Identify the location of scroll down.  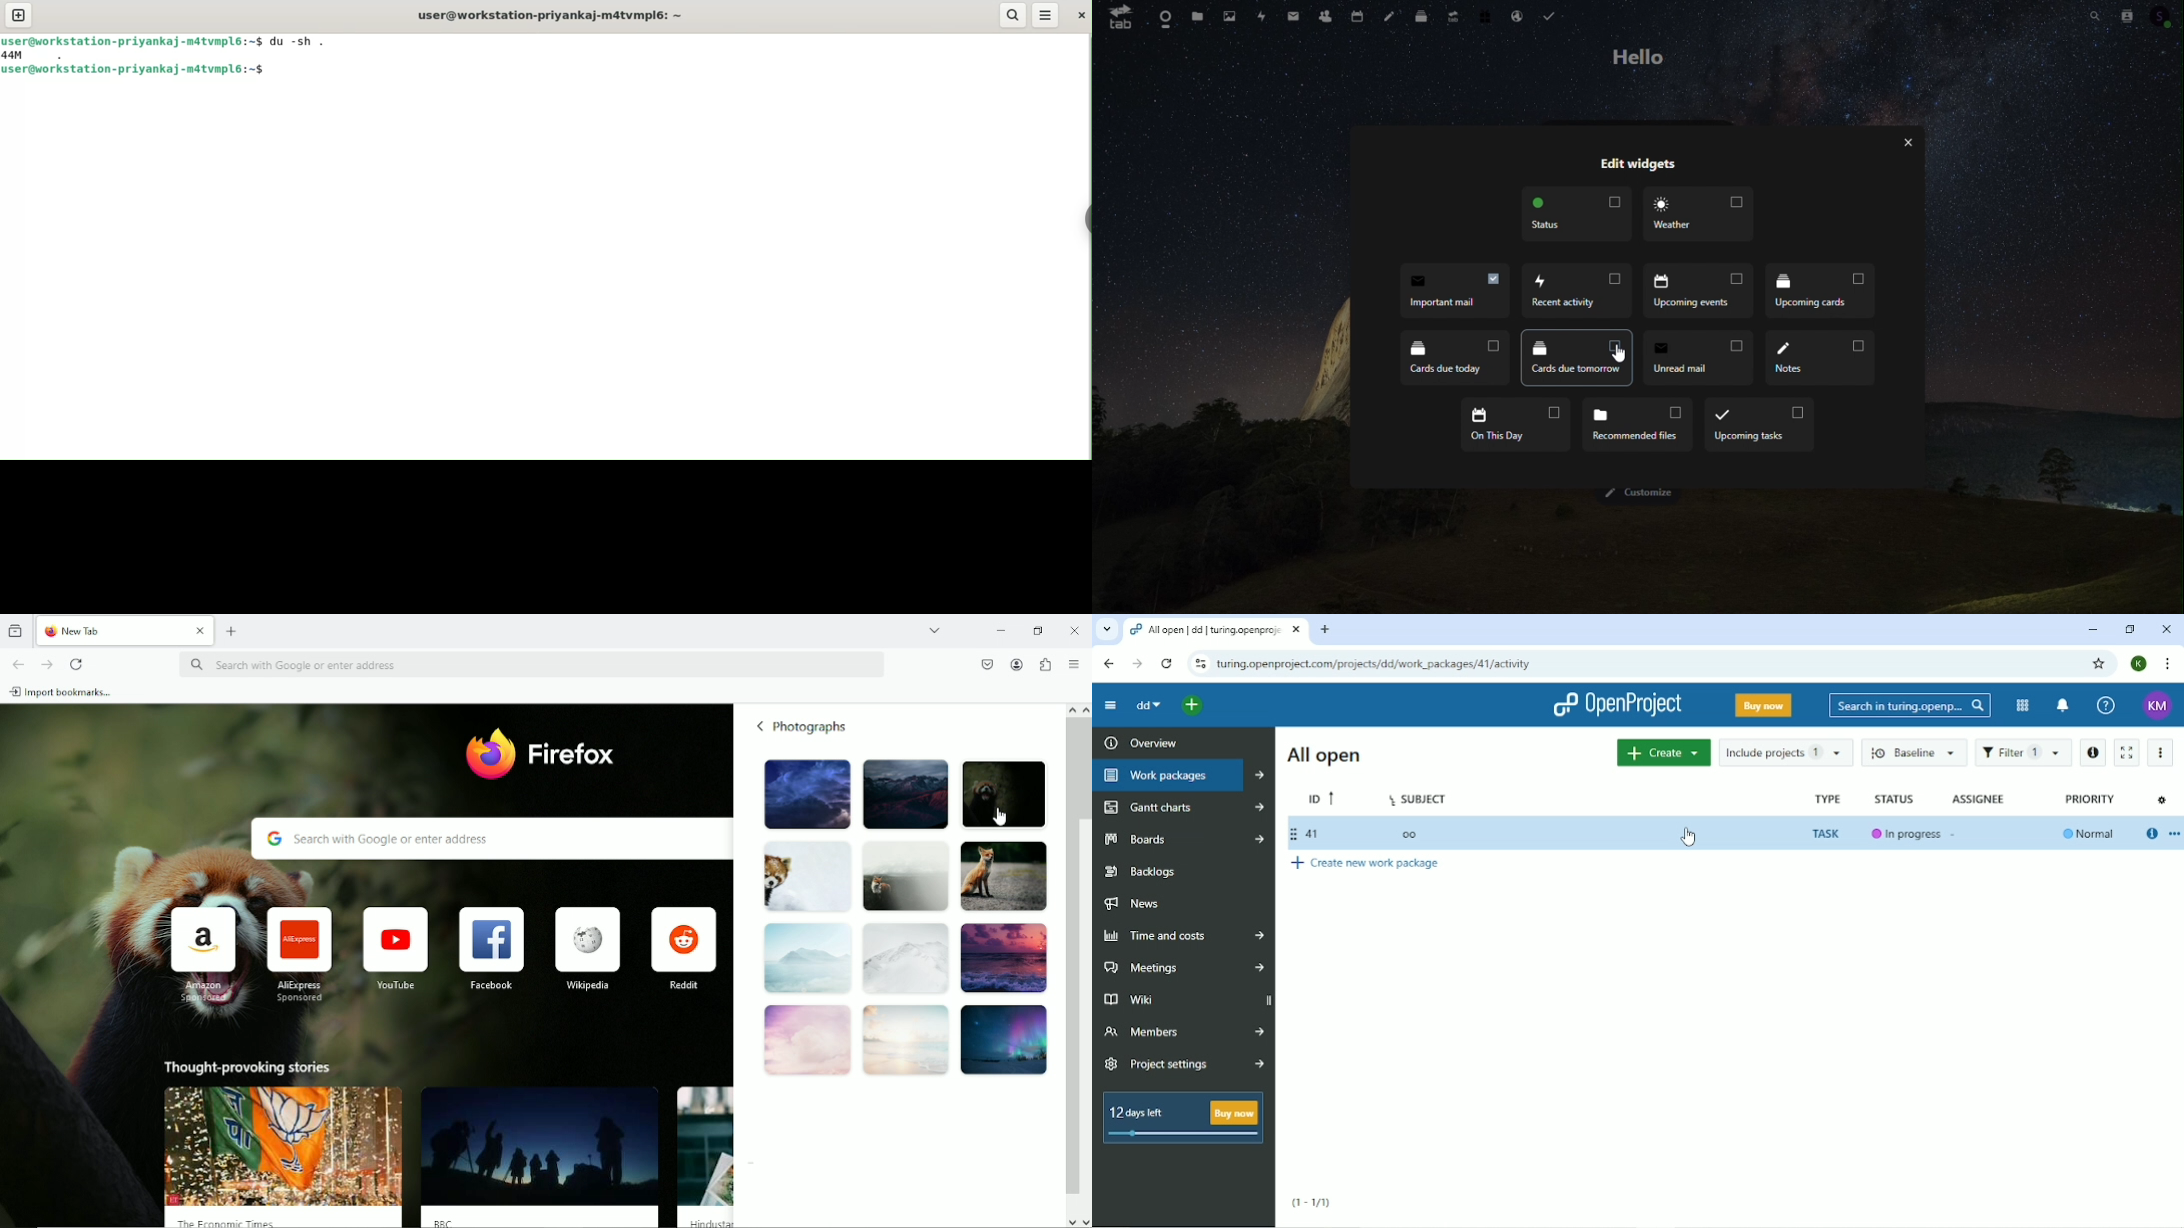
(1085, 1222).